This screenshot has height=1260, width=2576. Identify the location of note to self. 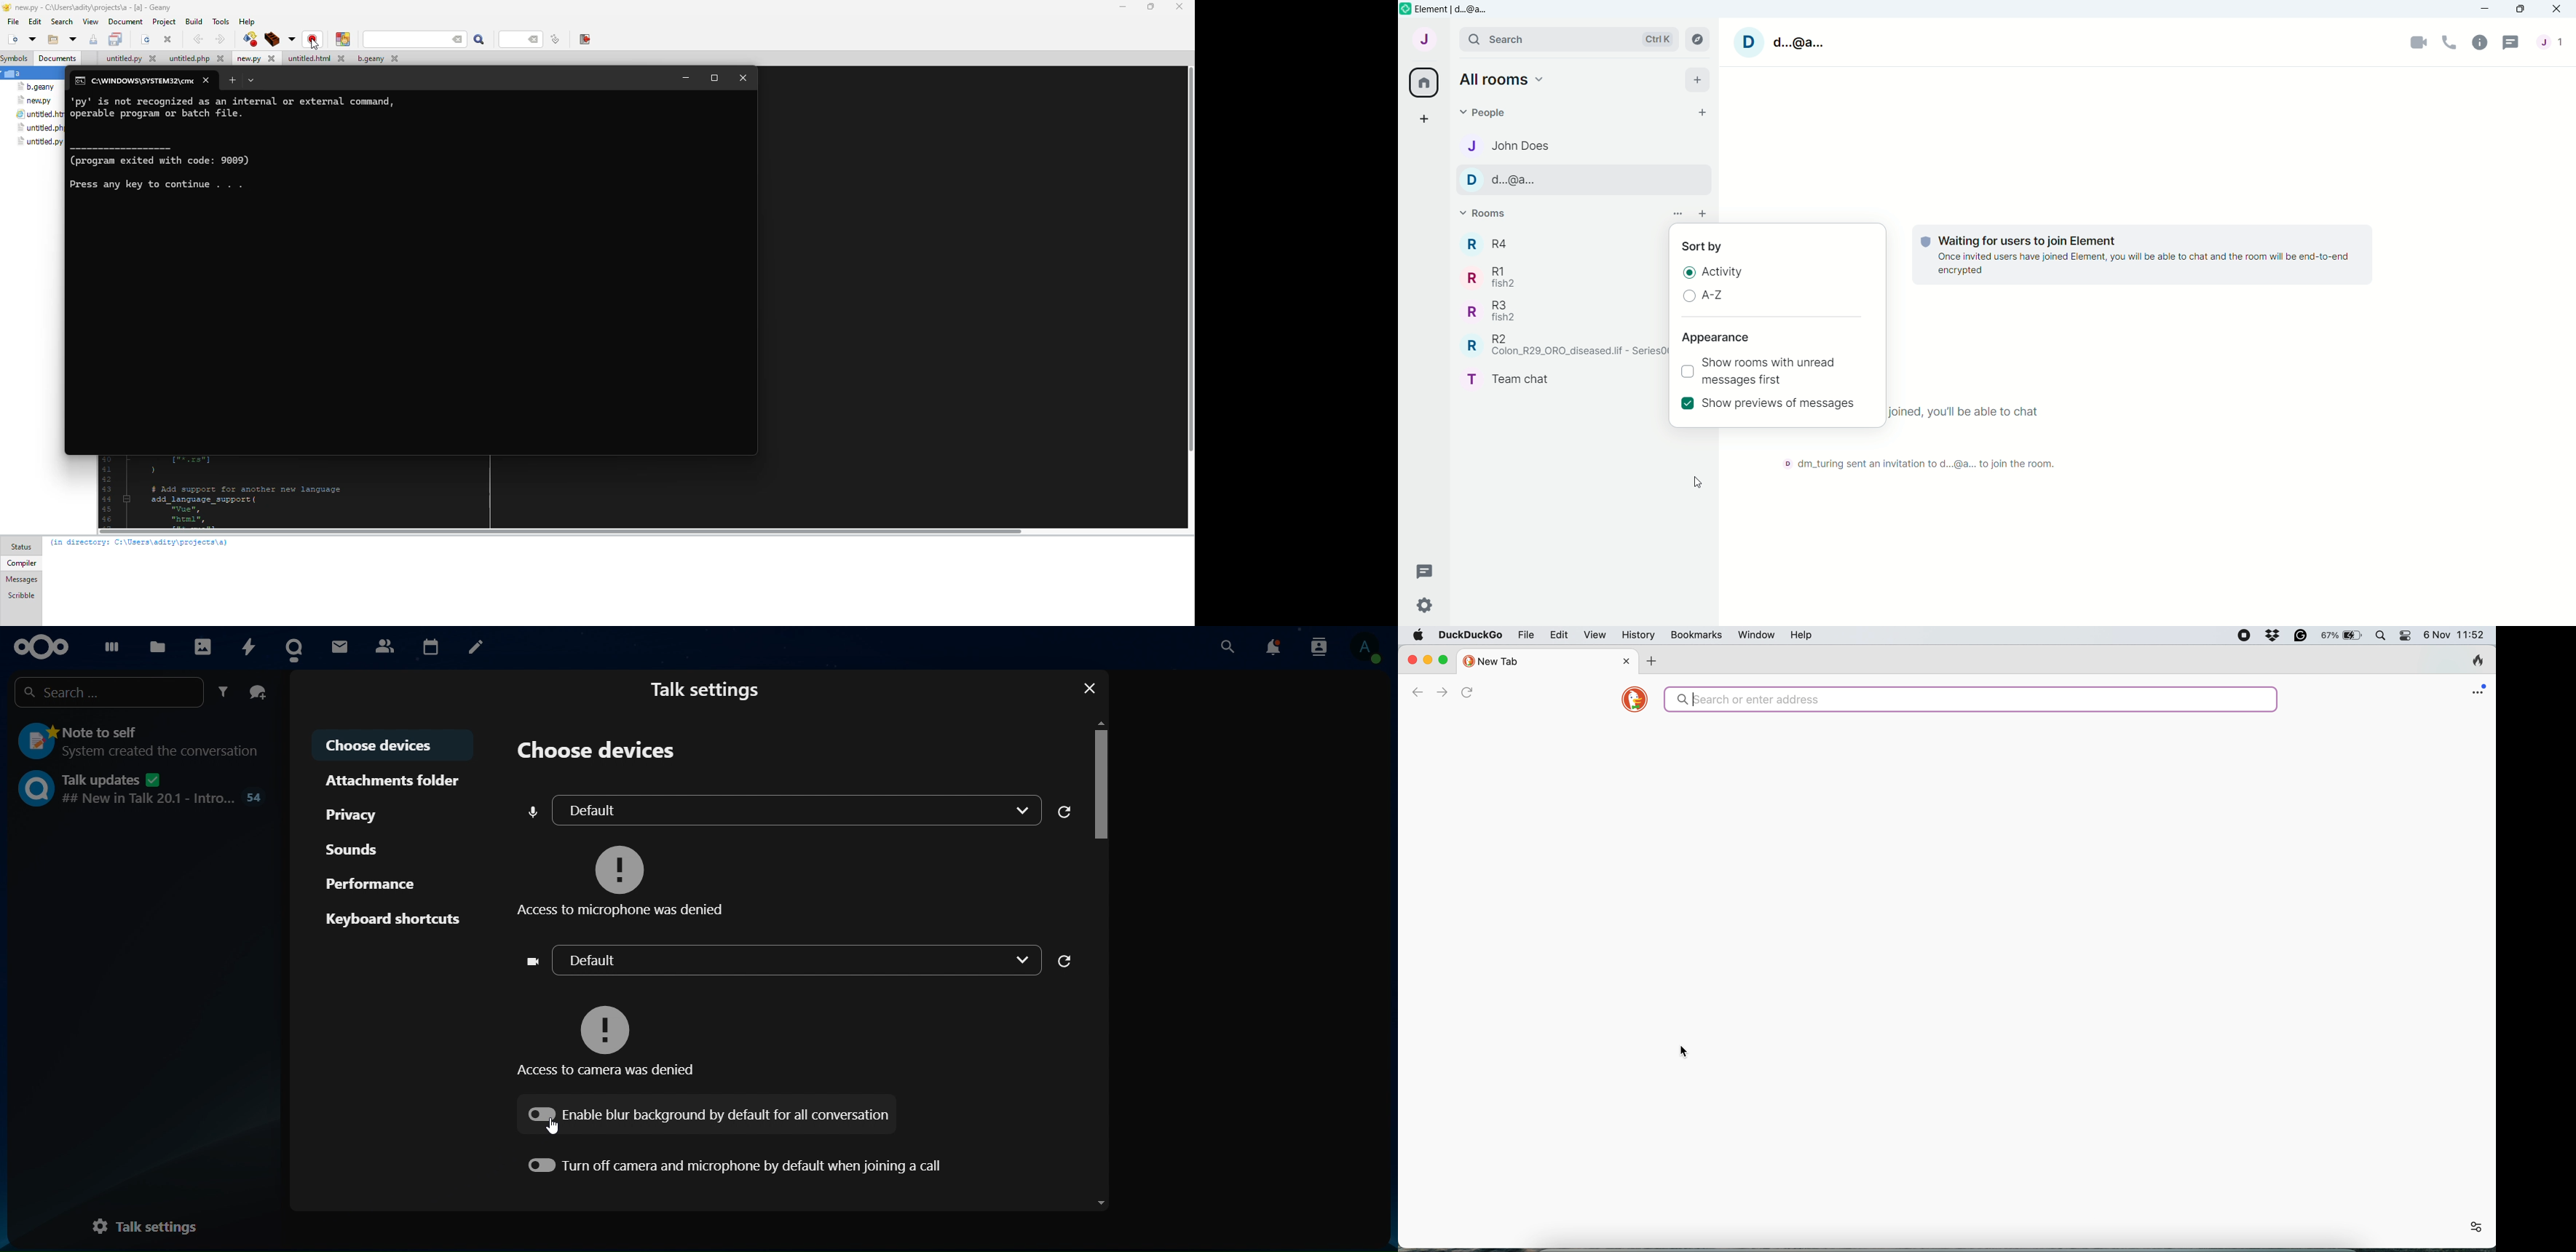
(140, 742).